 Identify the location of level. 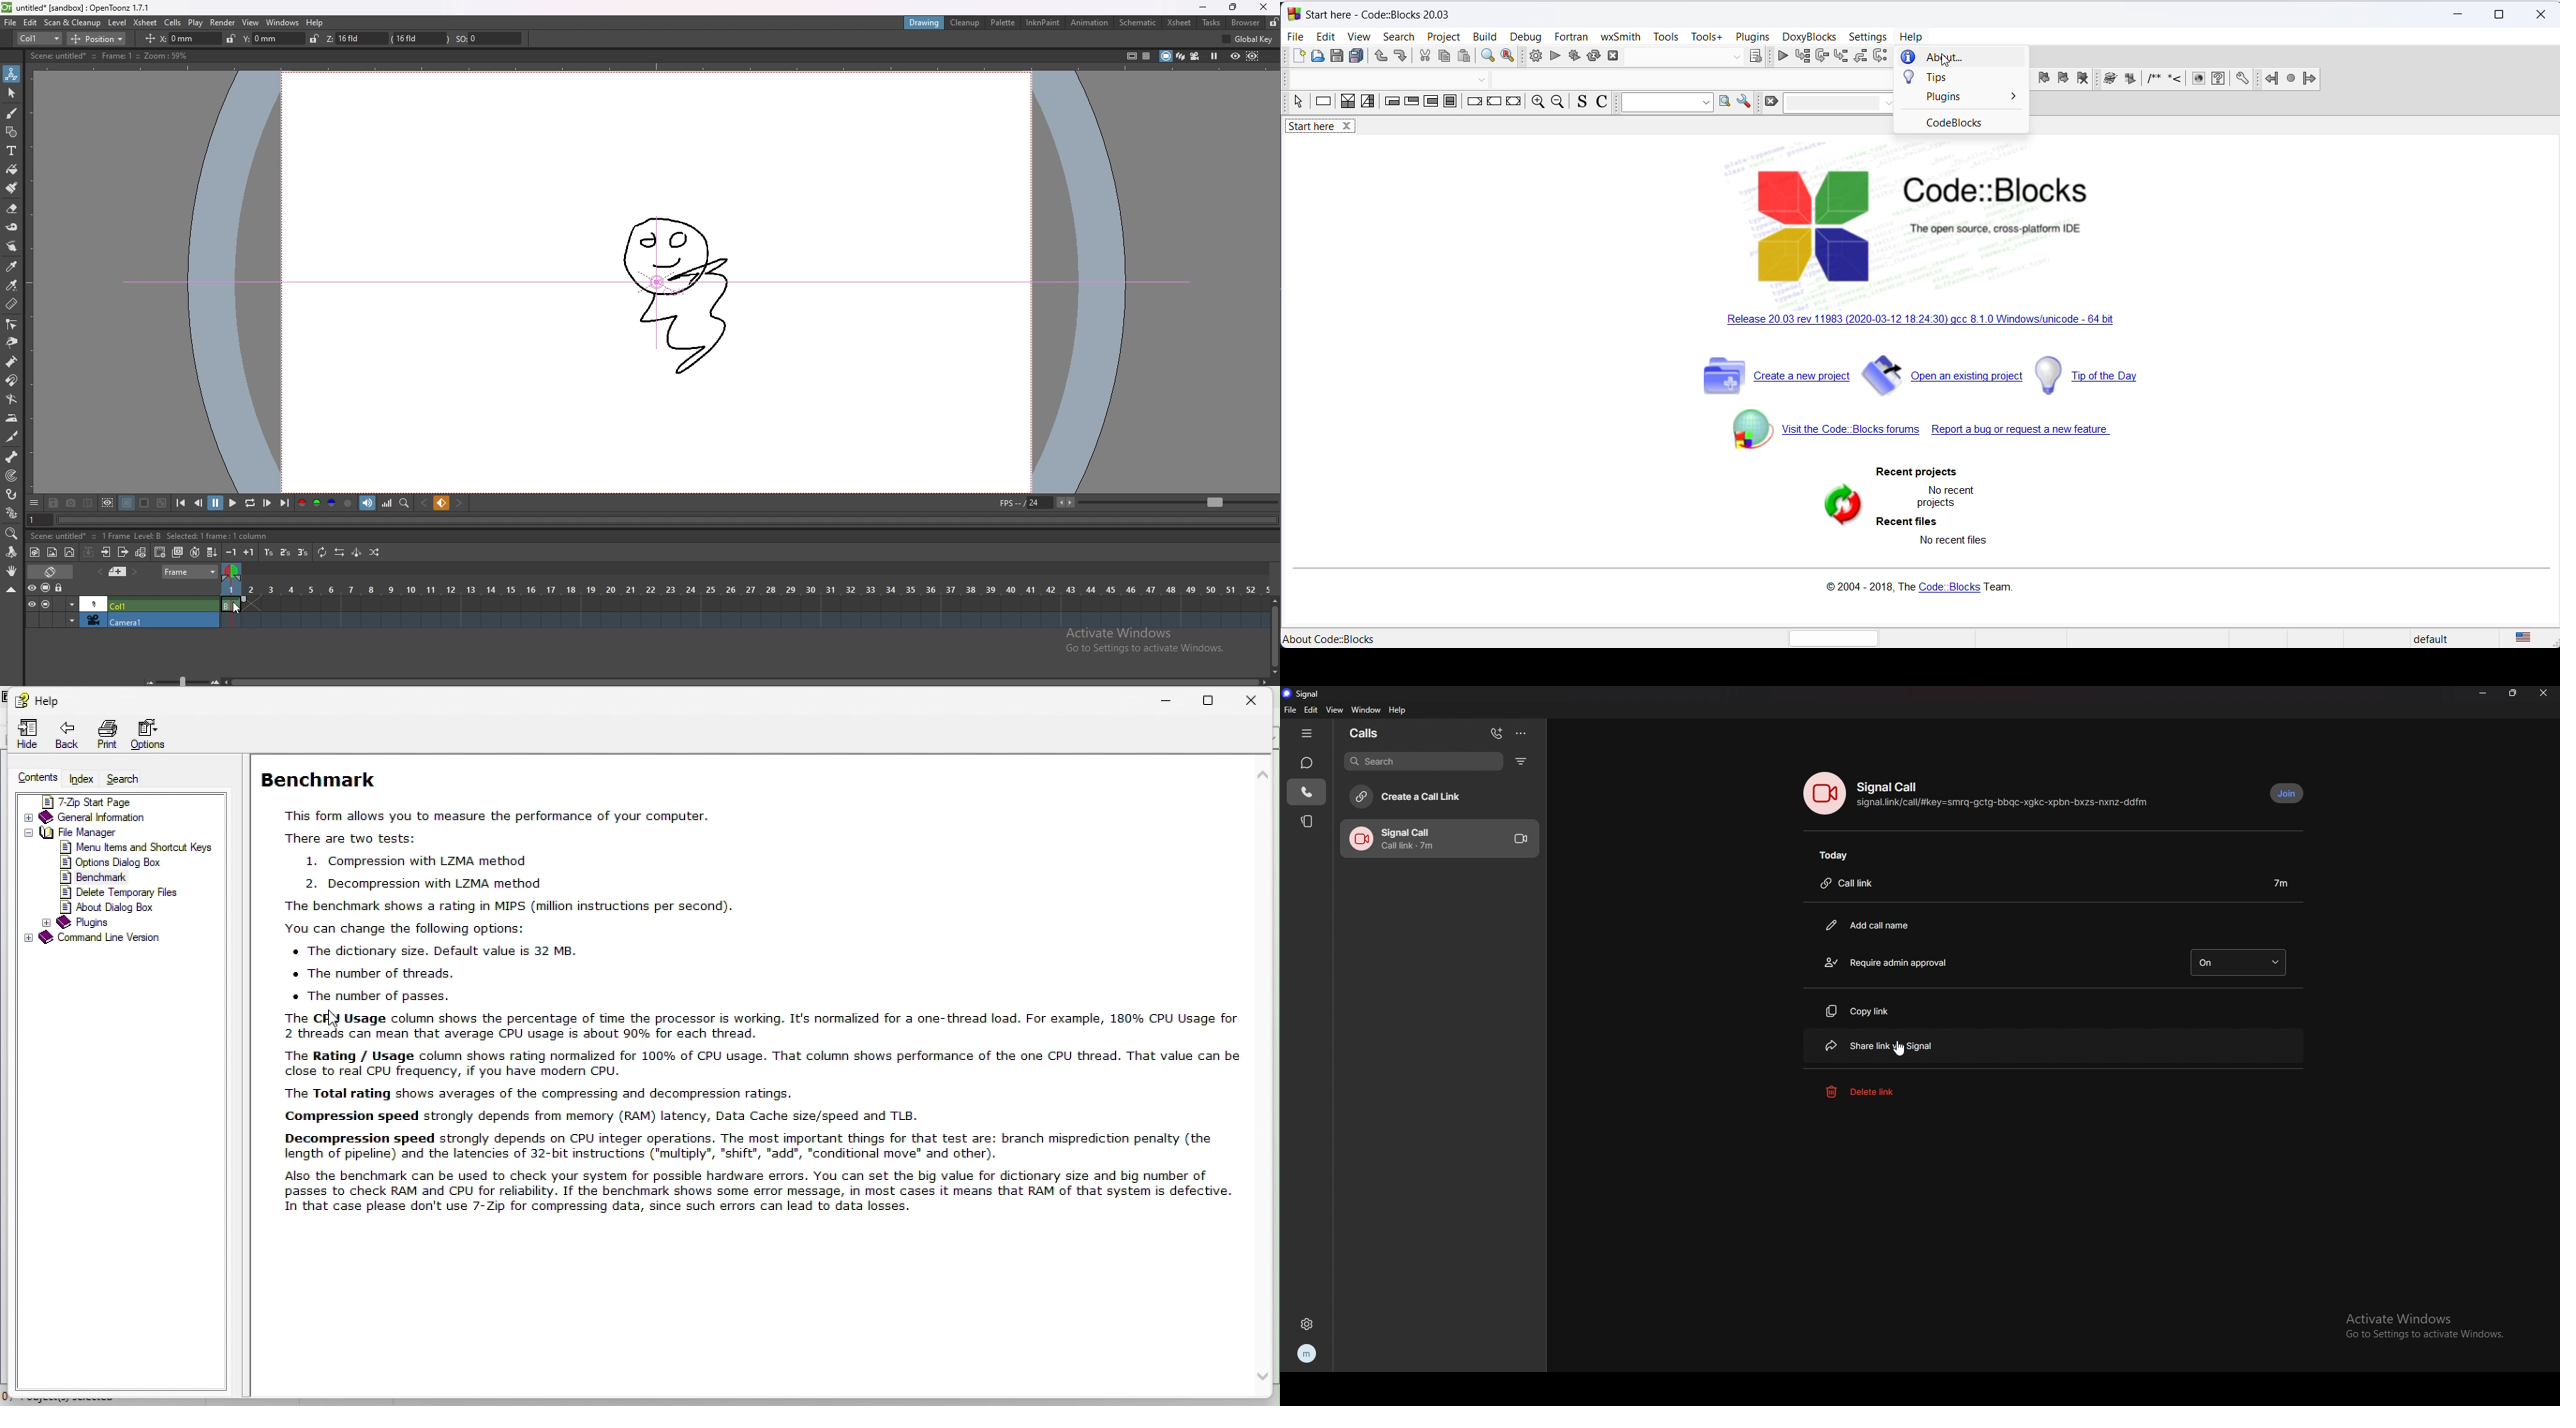
(117, 23).